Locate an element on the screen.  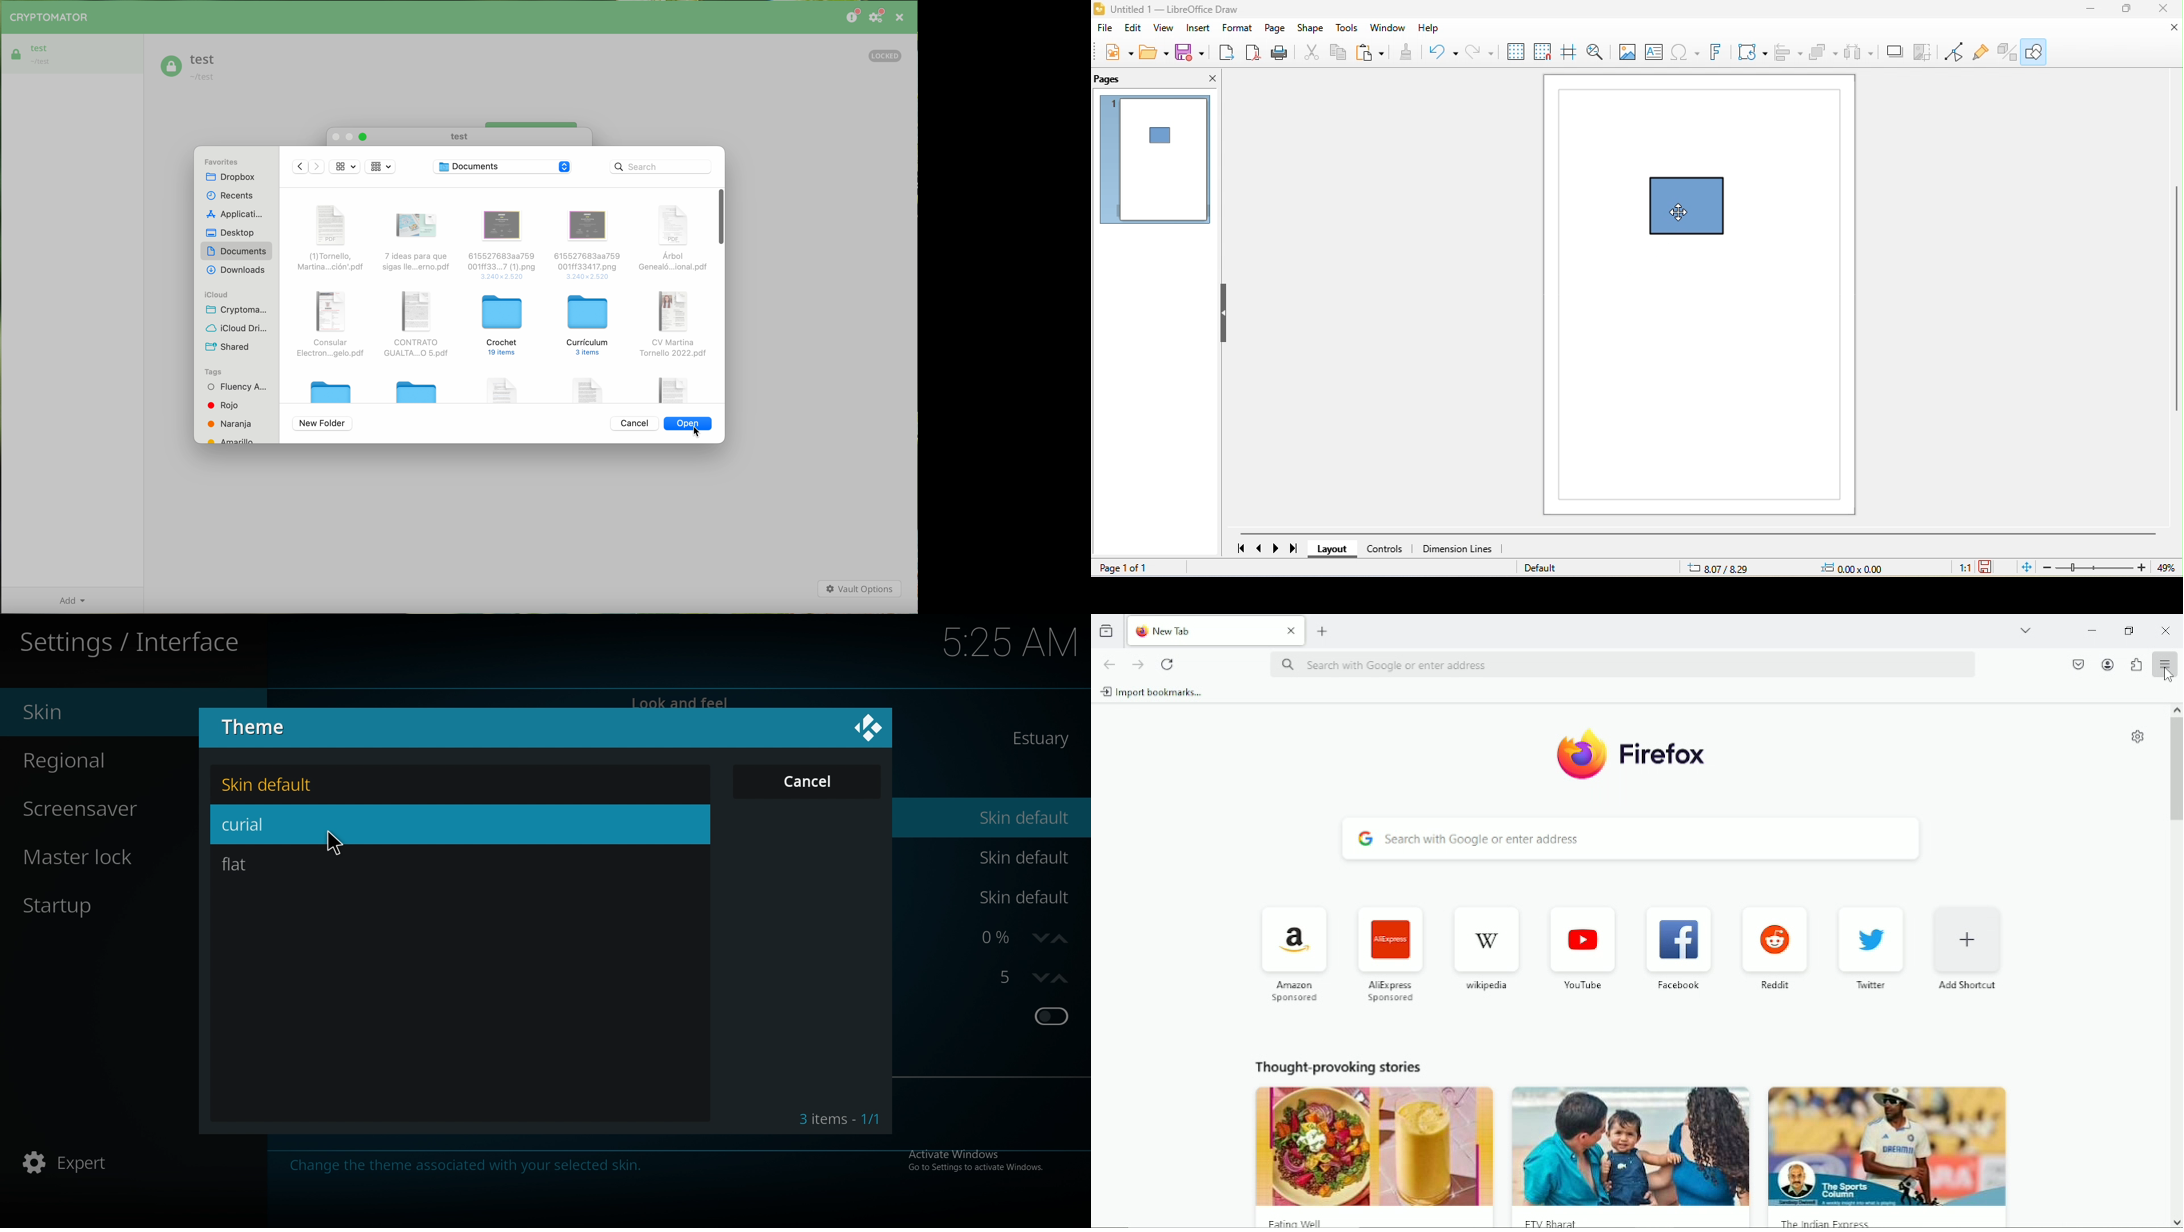
skin default is located at coordinates (1025, 816).